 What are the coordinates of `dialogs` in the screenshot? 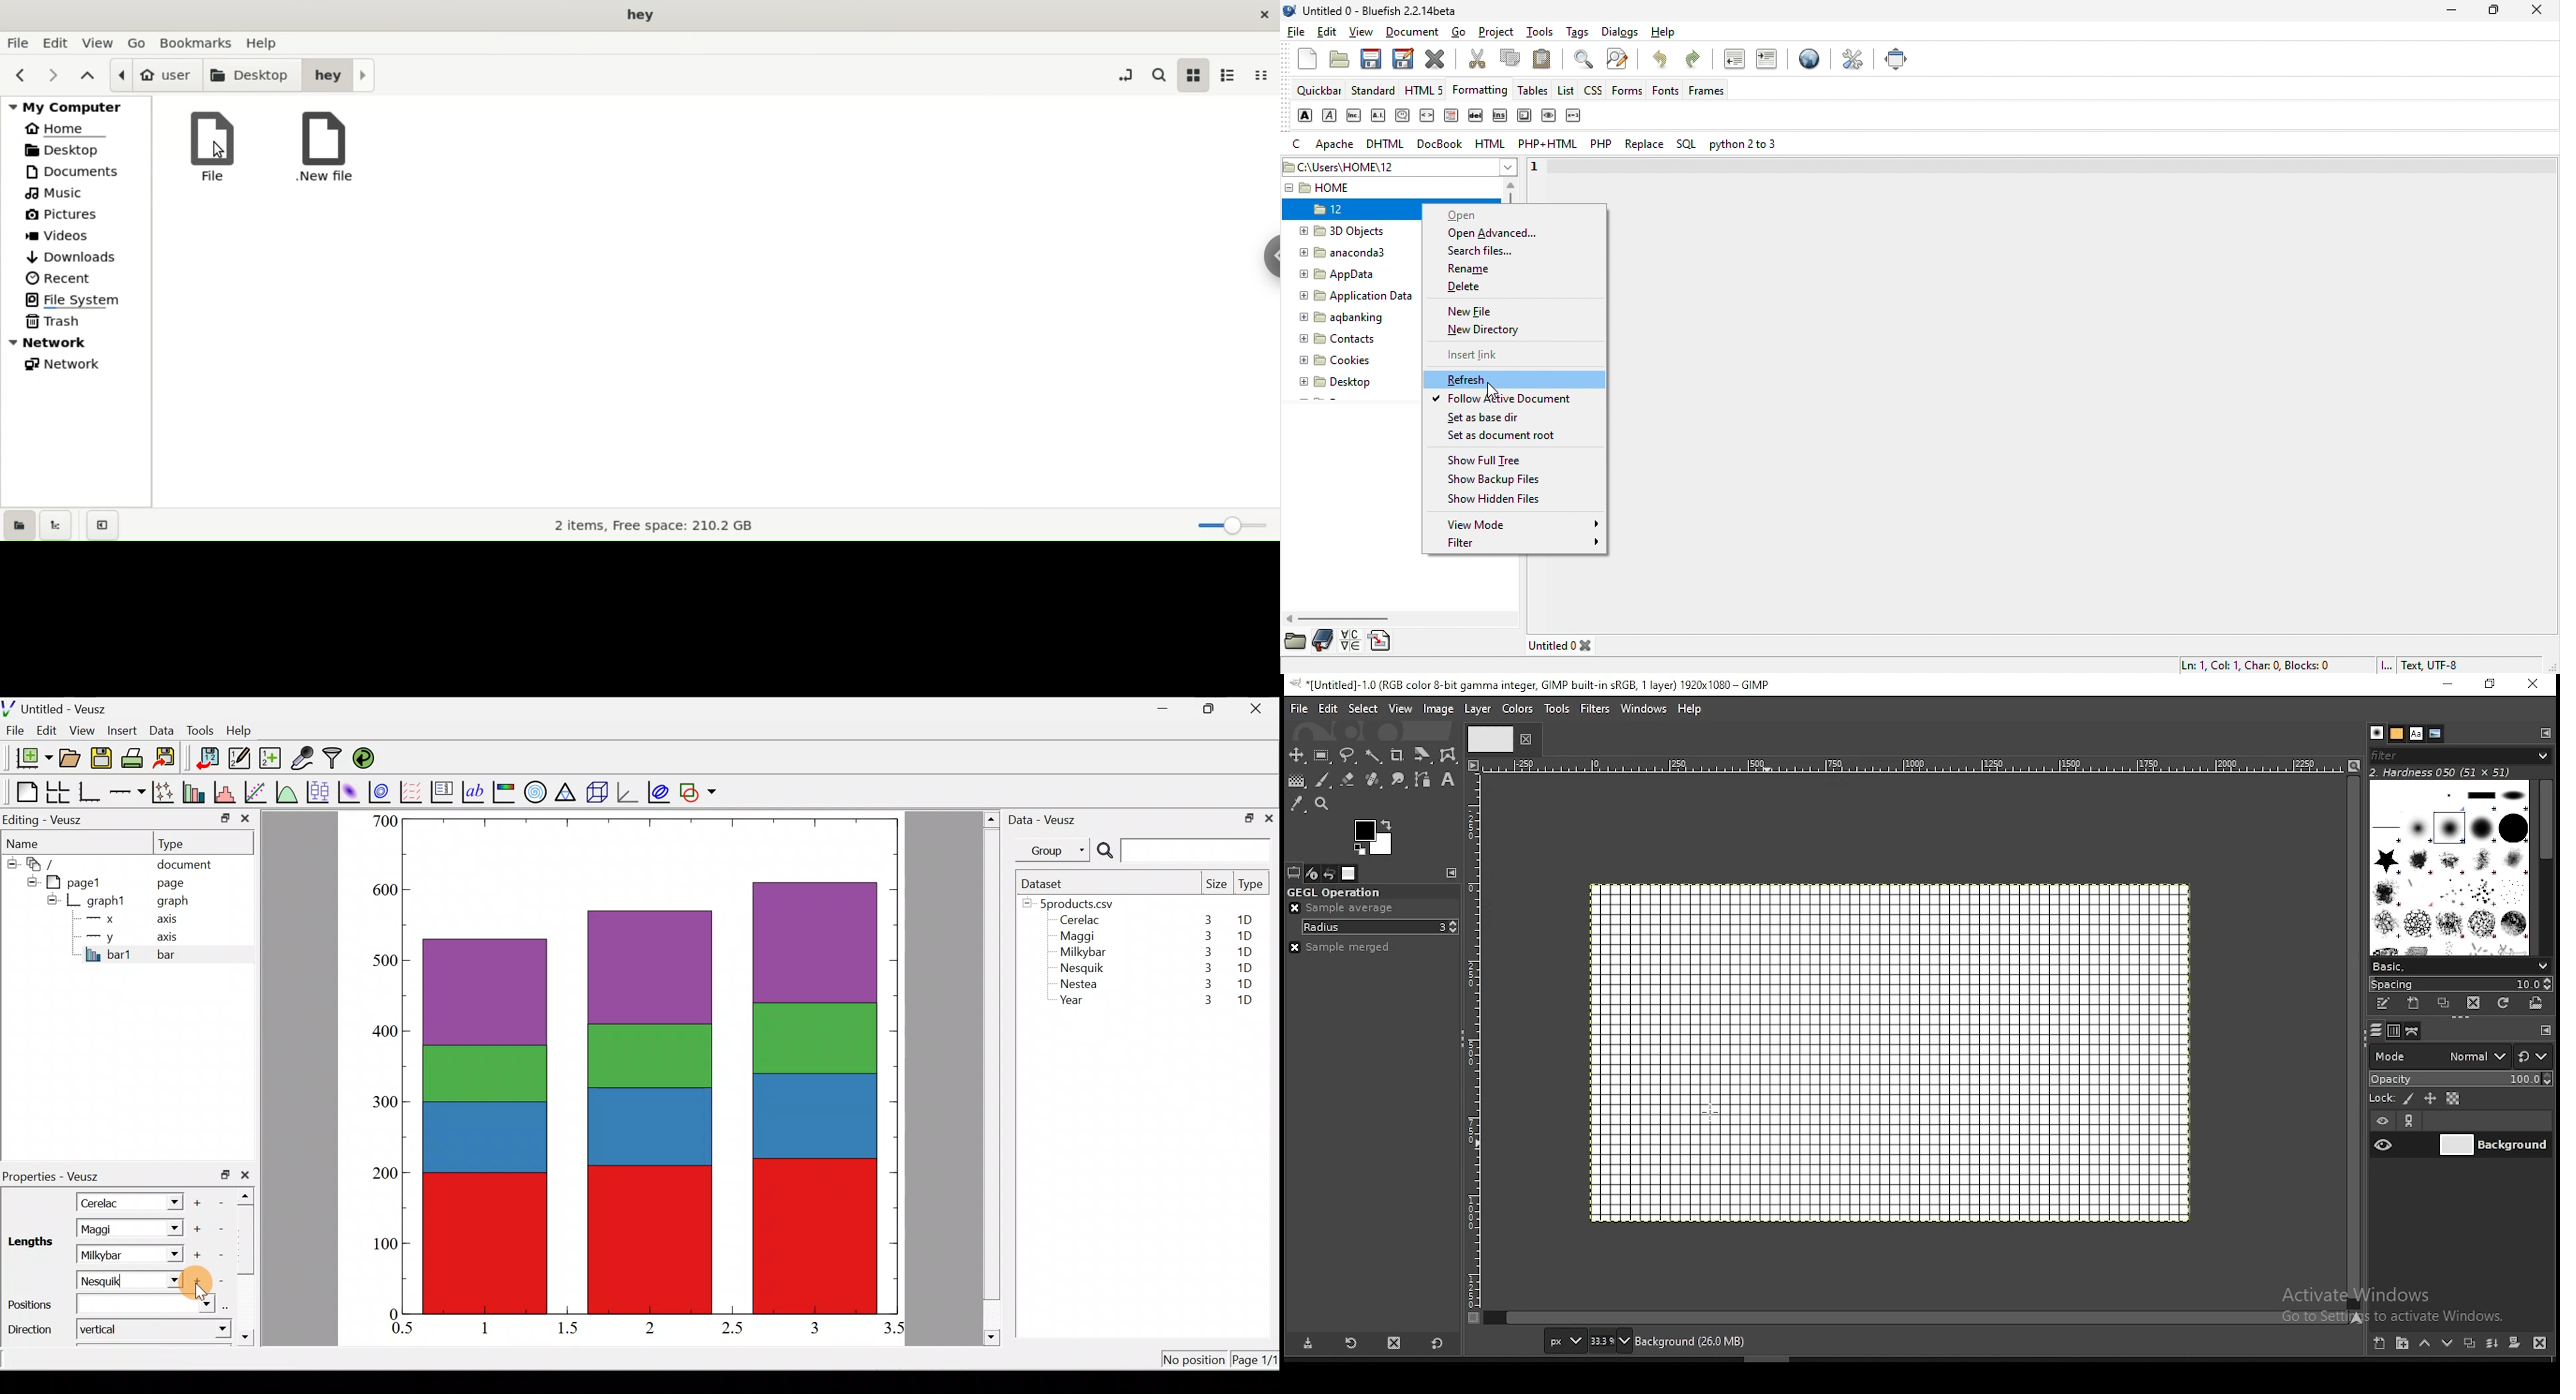 It's located at (1619, 33).